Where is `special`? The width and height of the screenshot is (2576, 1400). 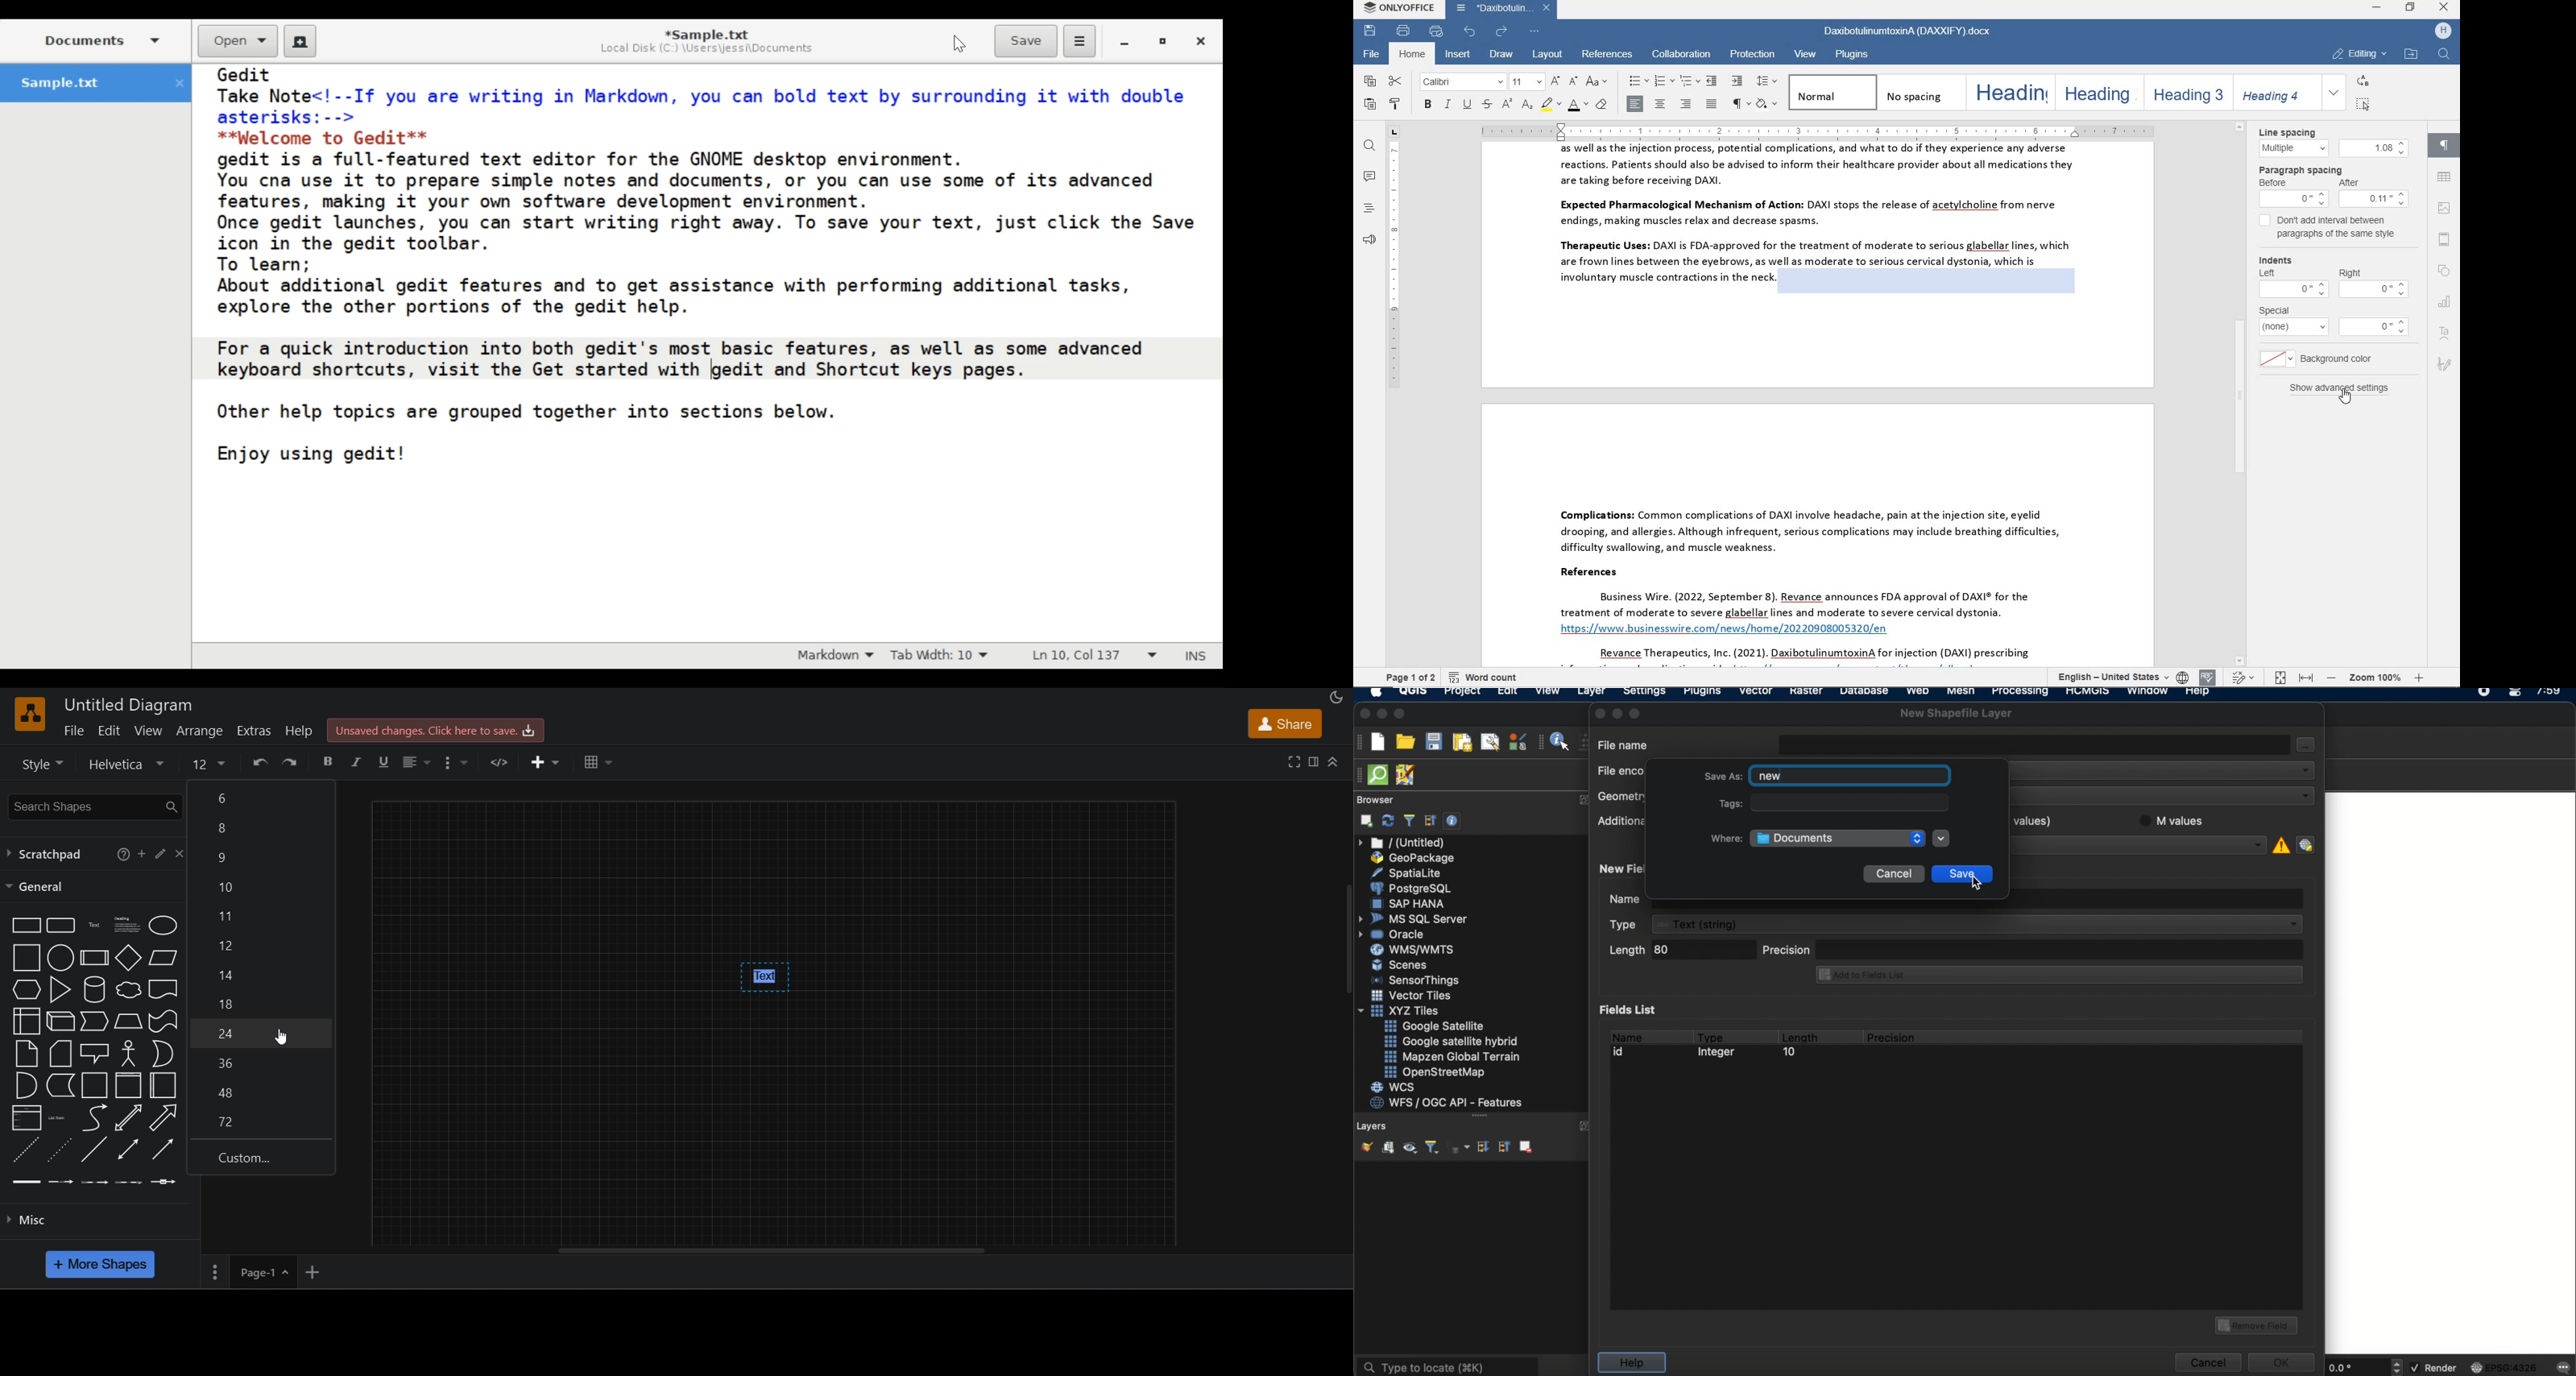
special is located at coordinates (2334, 322).